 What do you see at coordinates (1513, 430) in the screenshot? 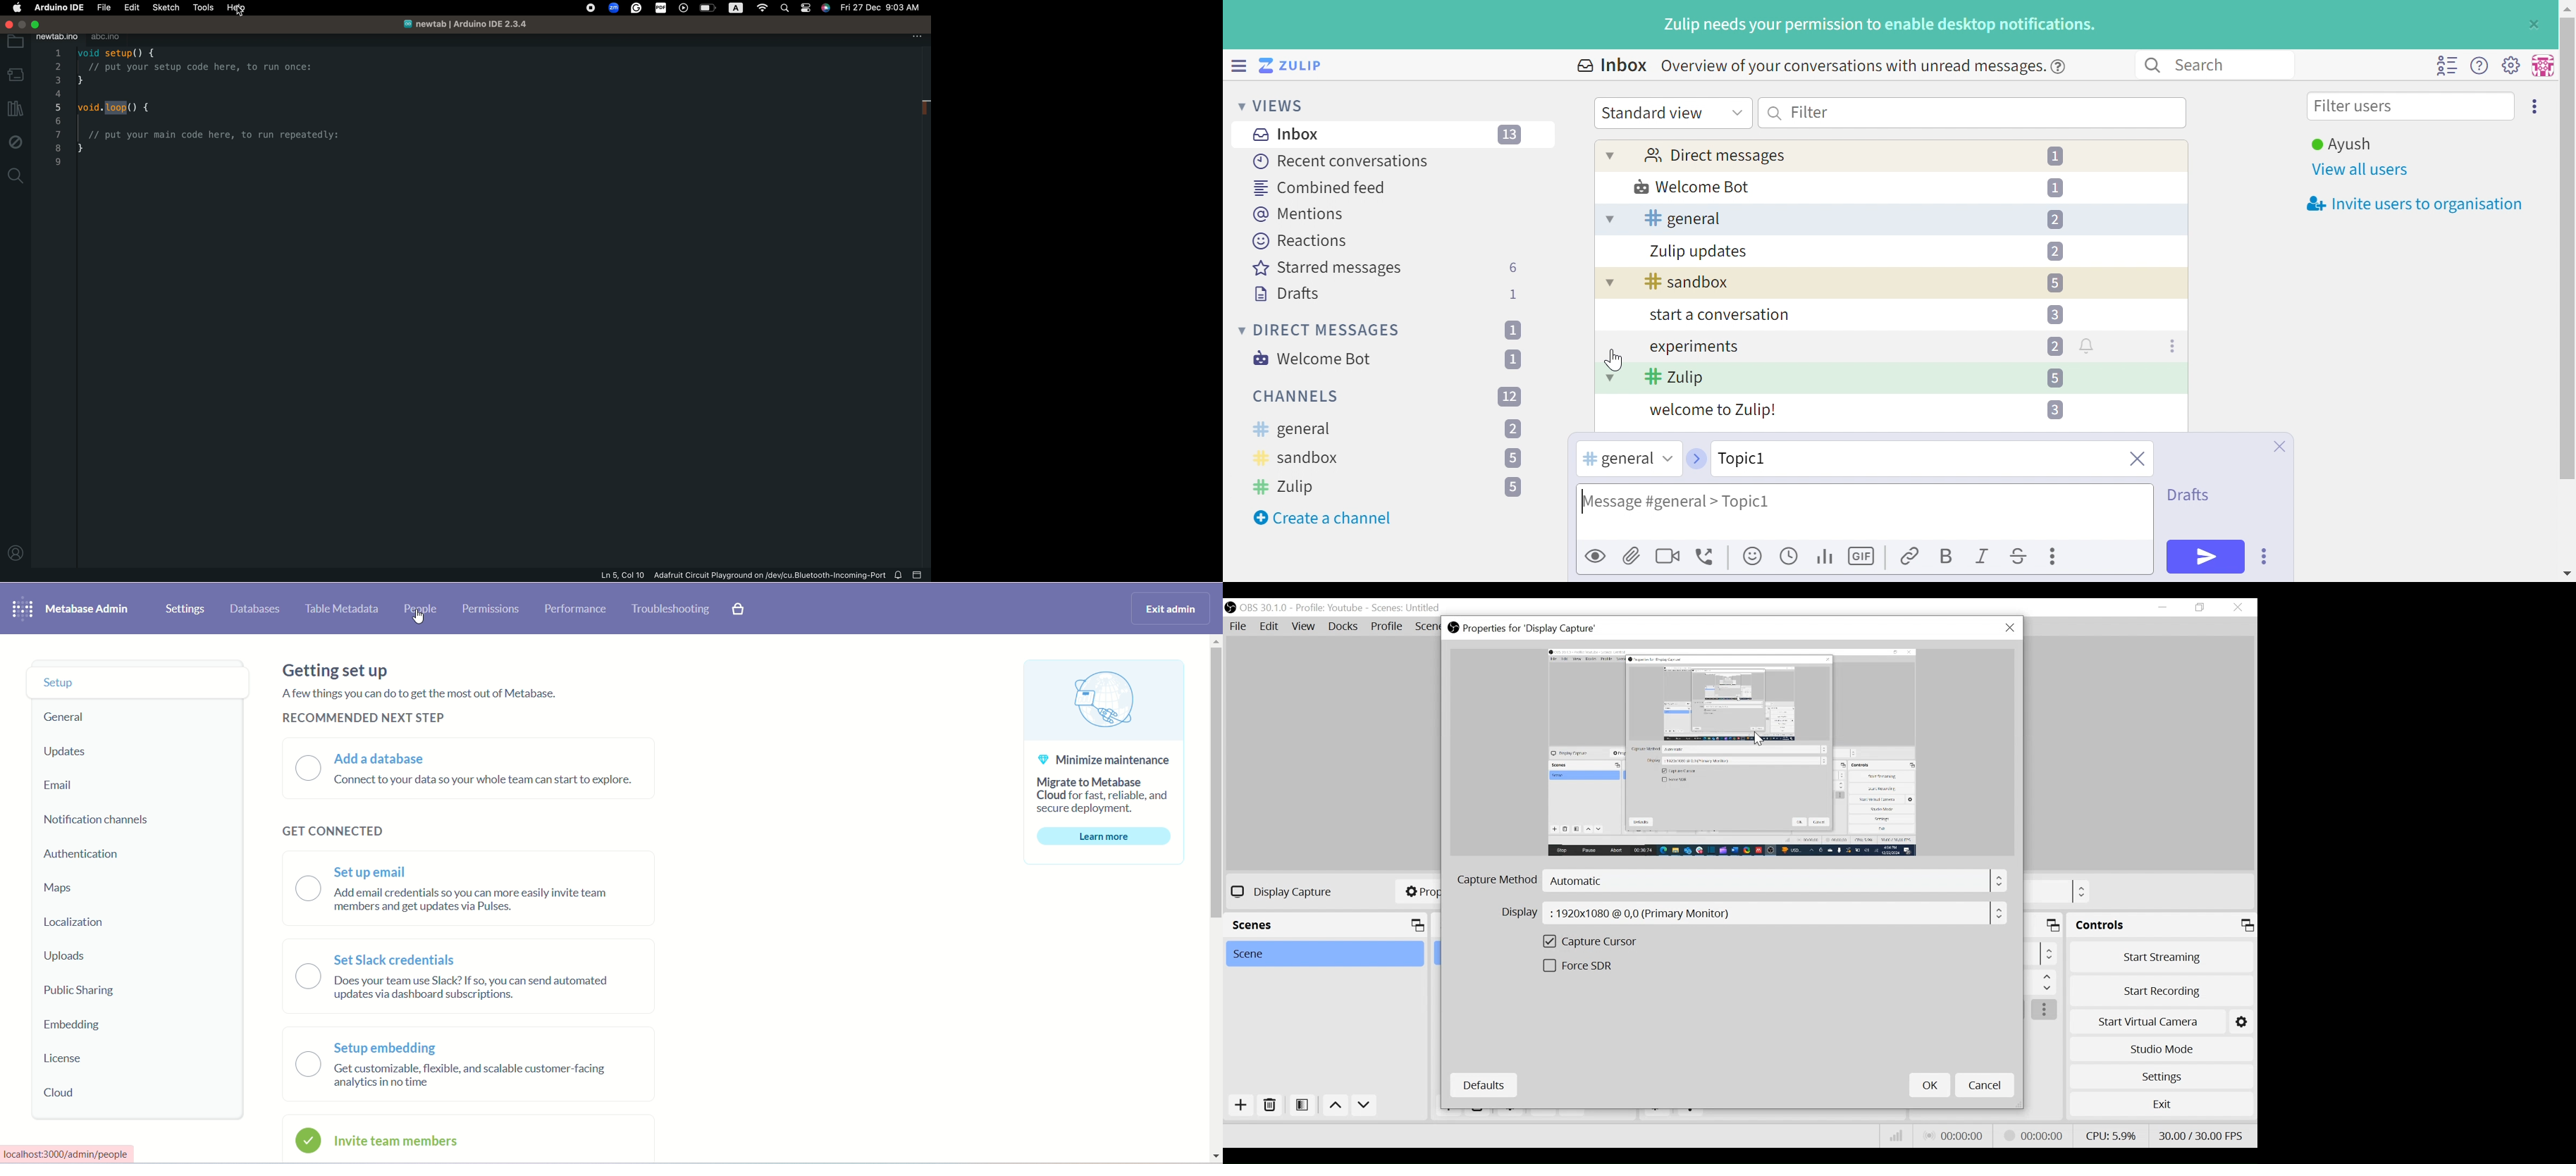
I see `2` at bounding box center [1513, 430].